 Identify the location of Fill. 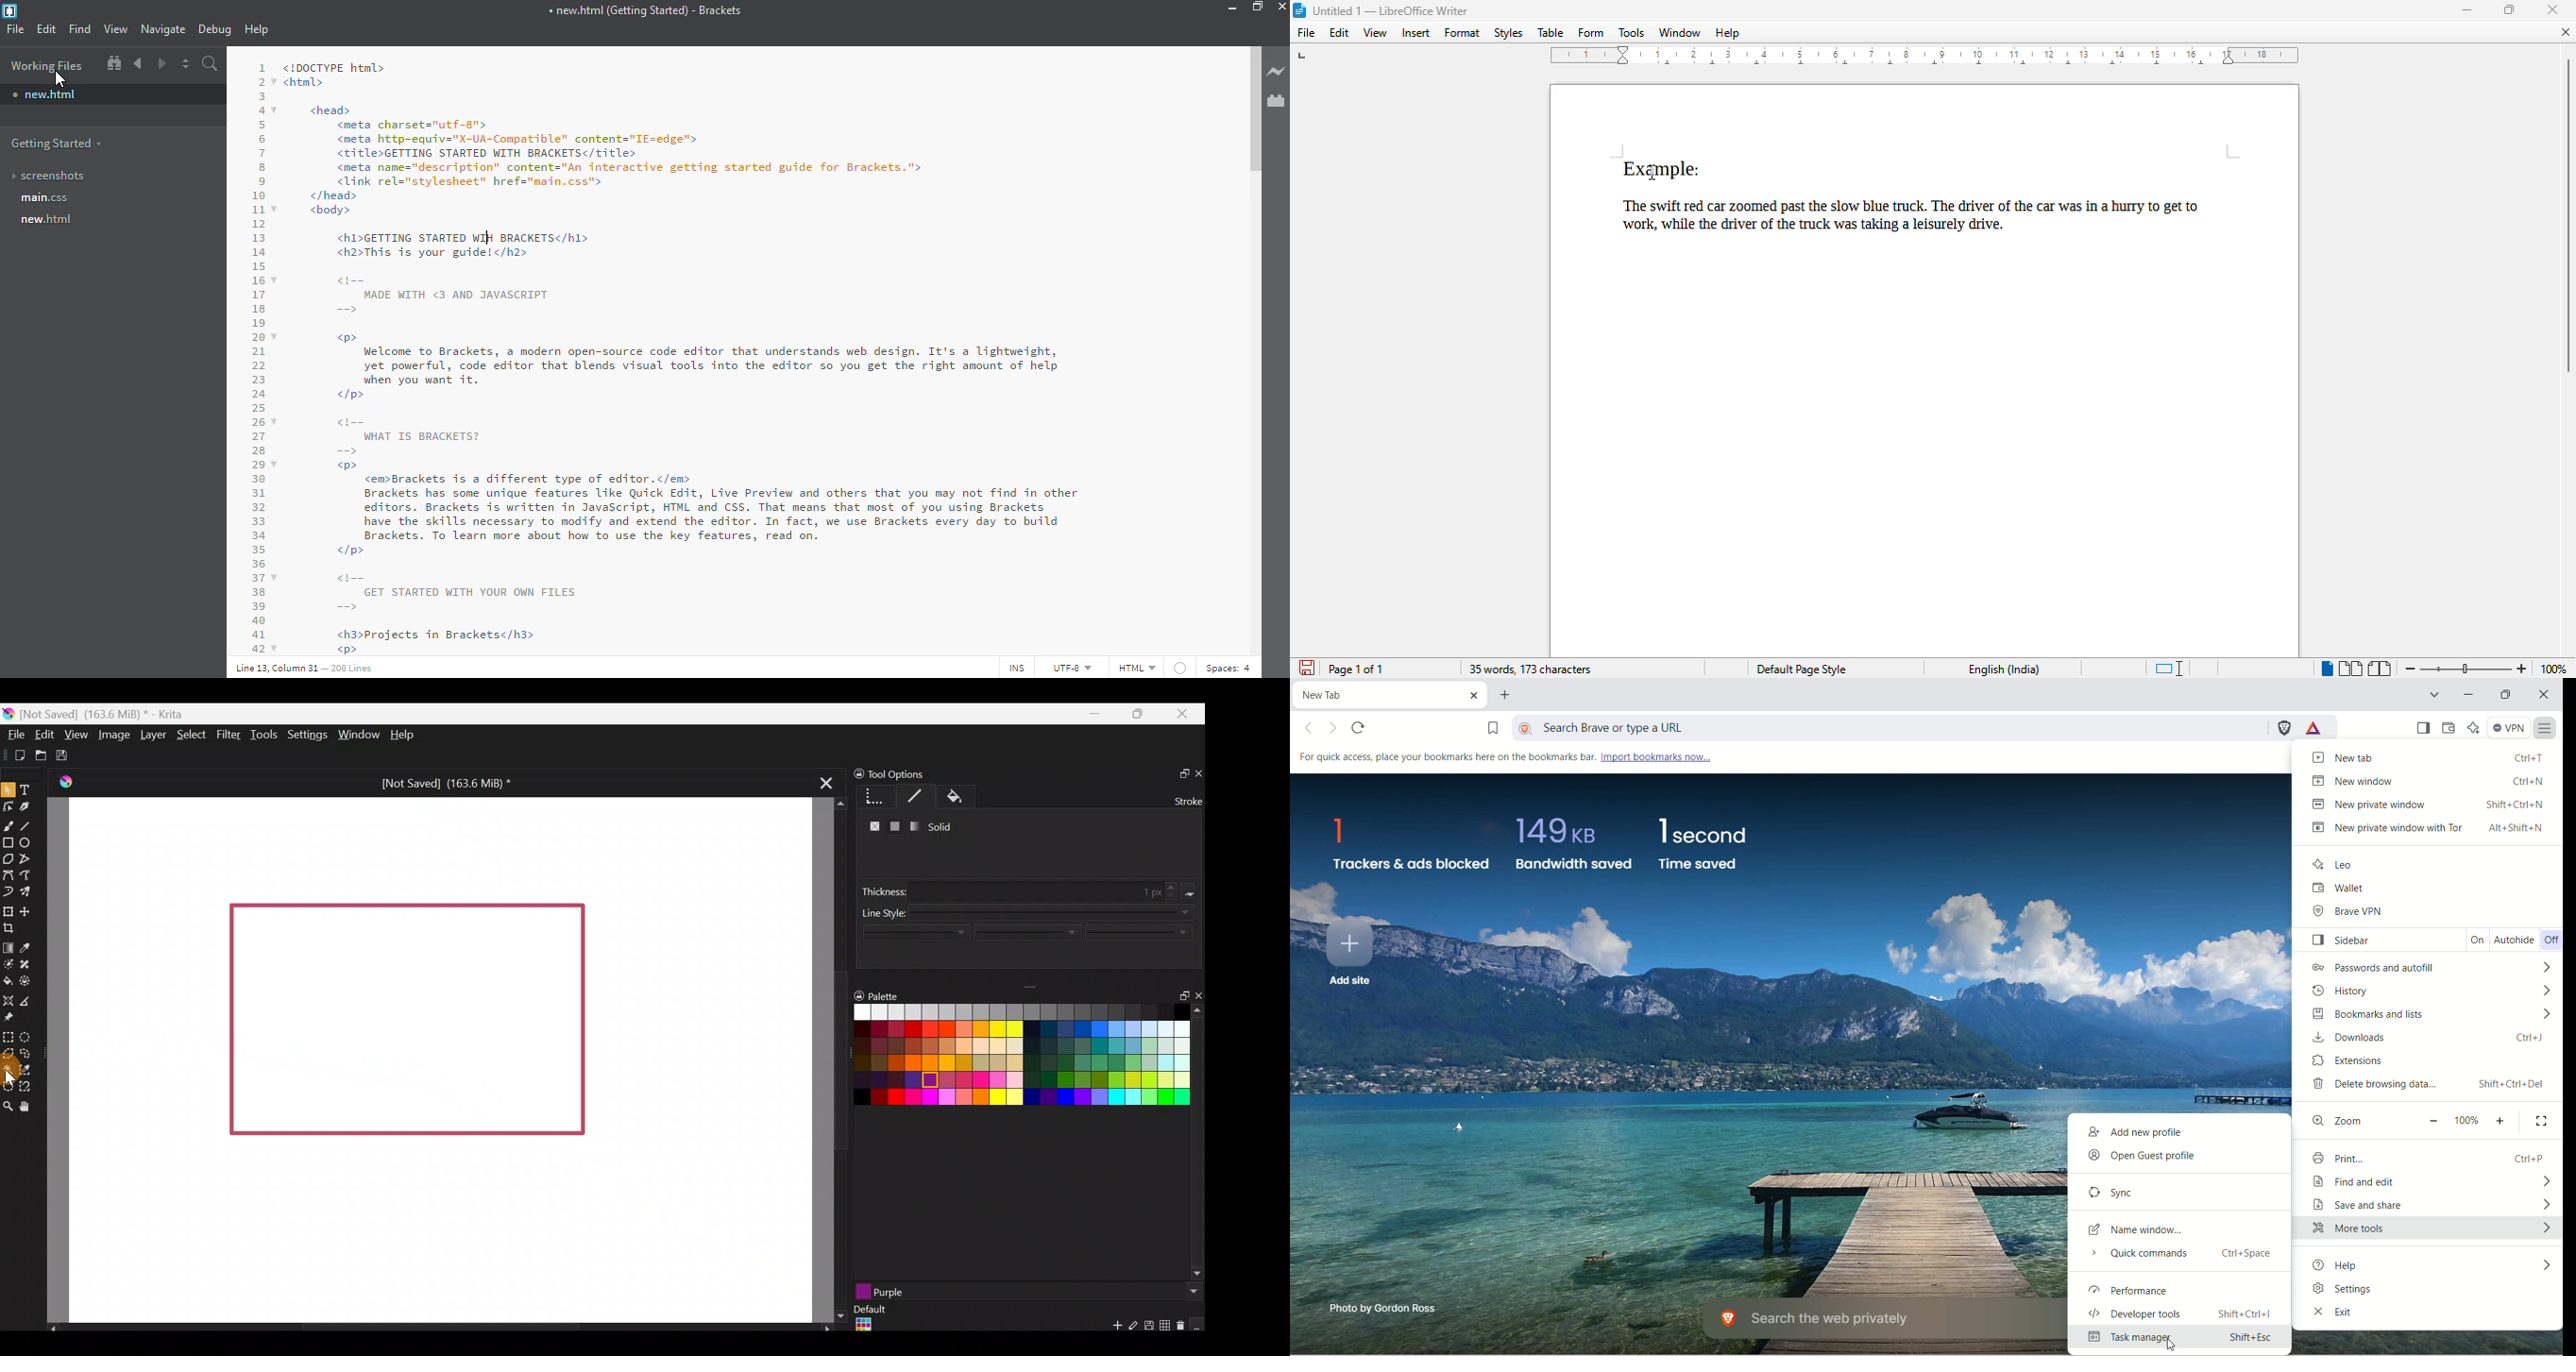
(960, 795).